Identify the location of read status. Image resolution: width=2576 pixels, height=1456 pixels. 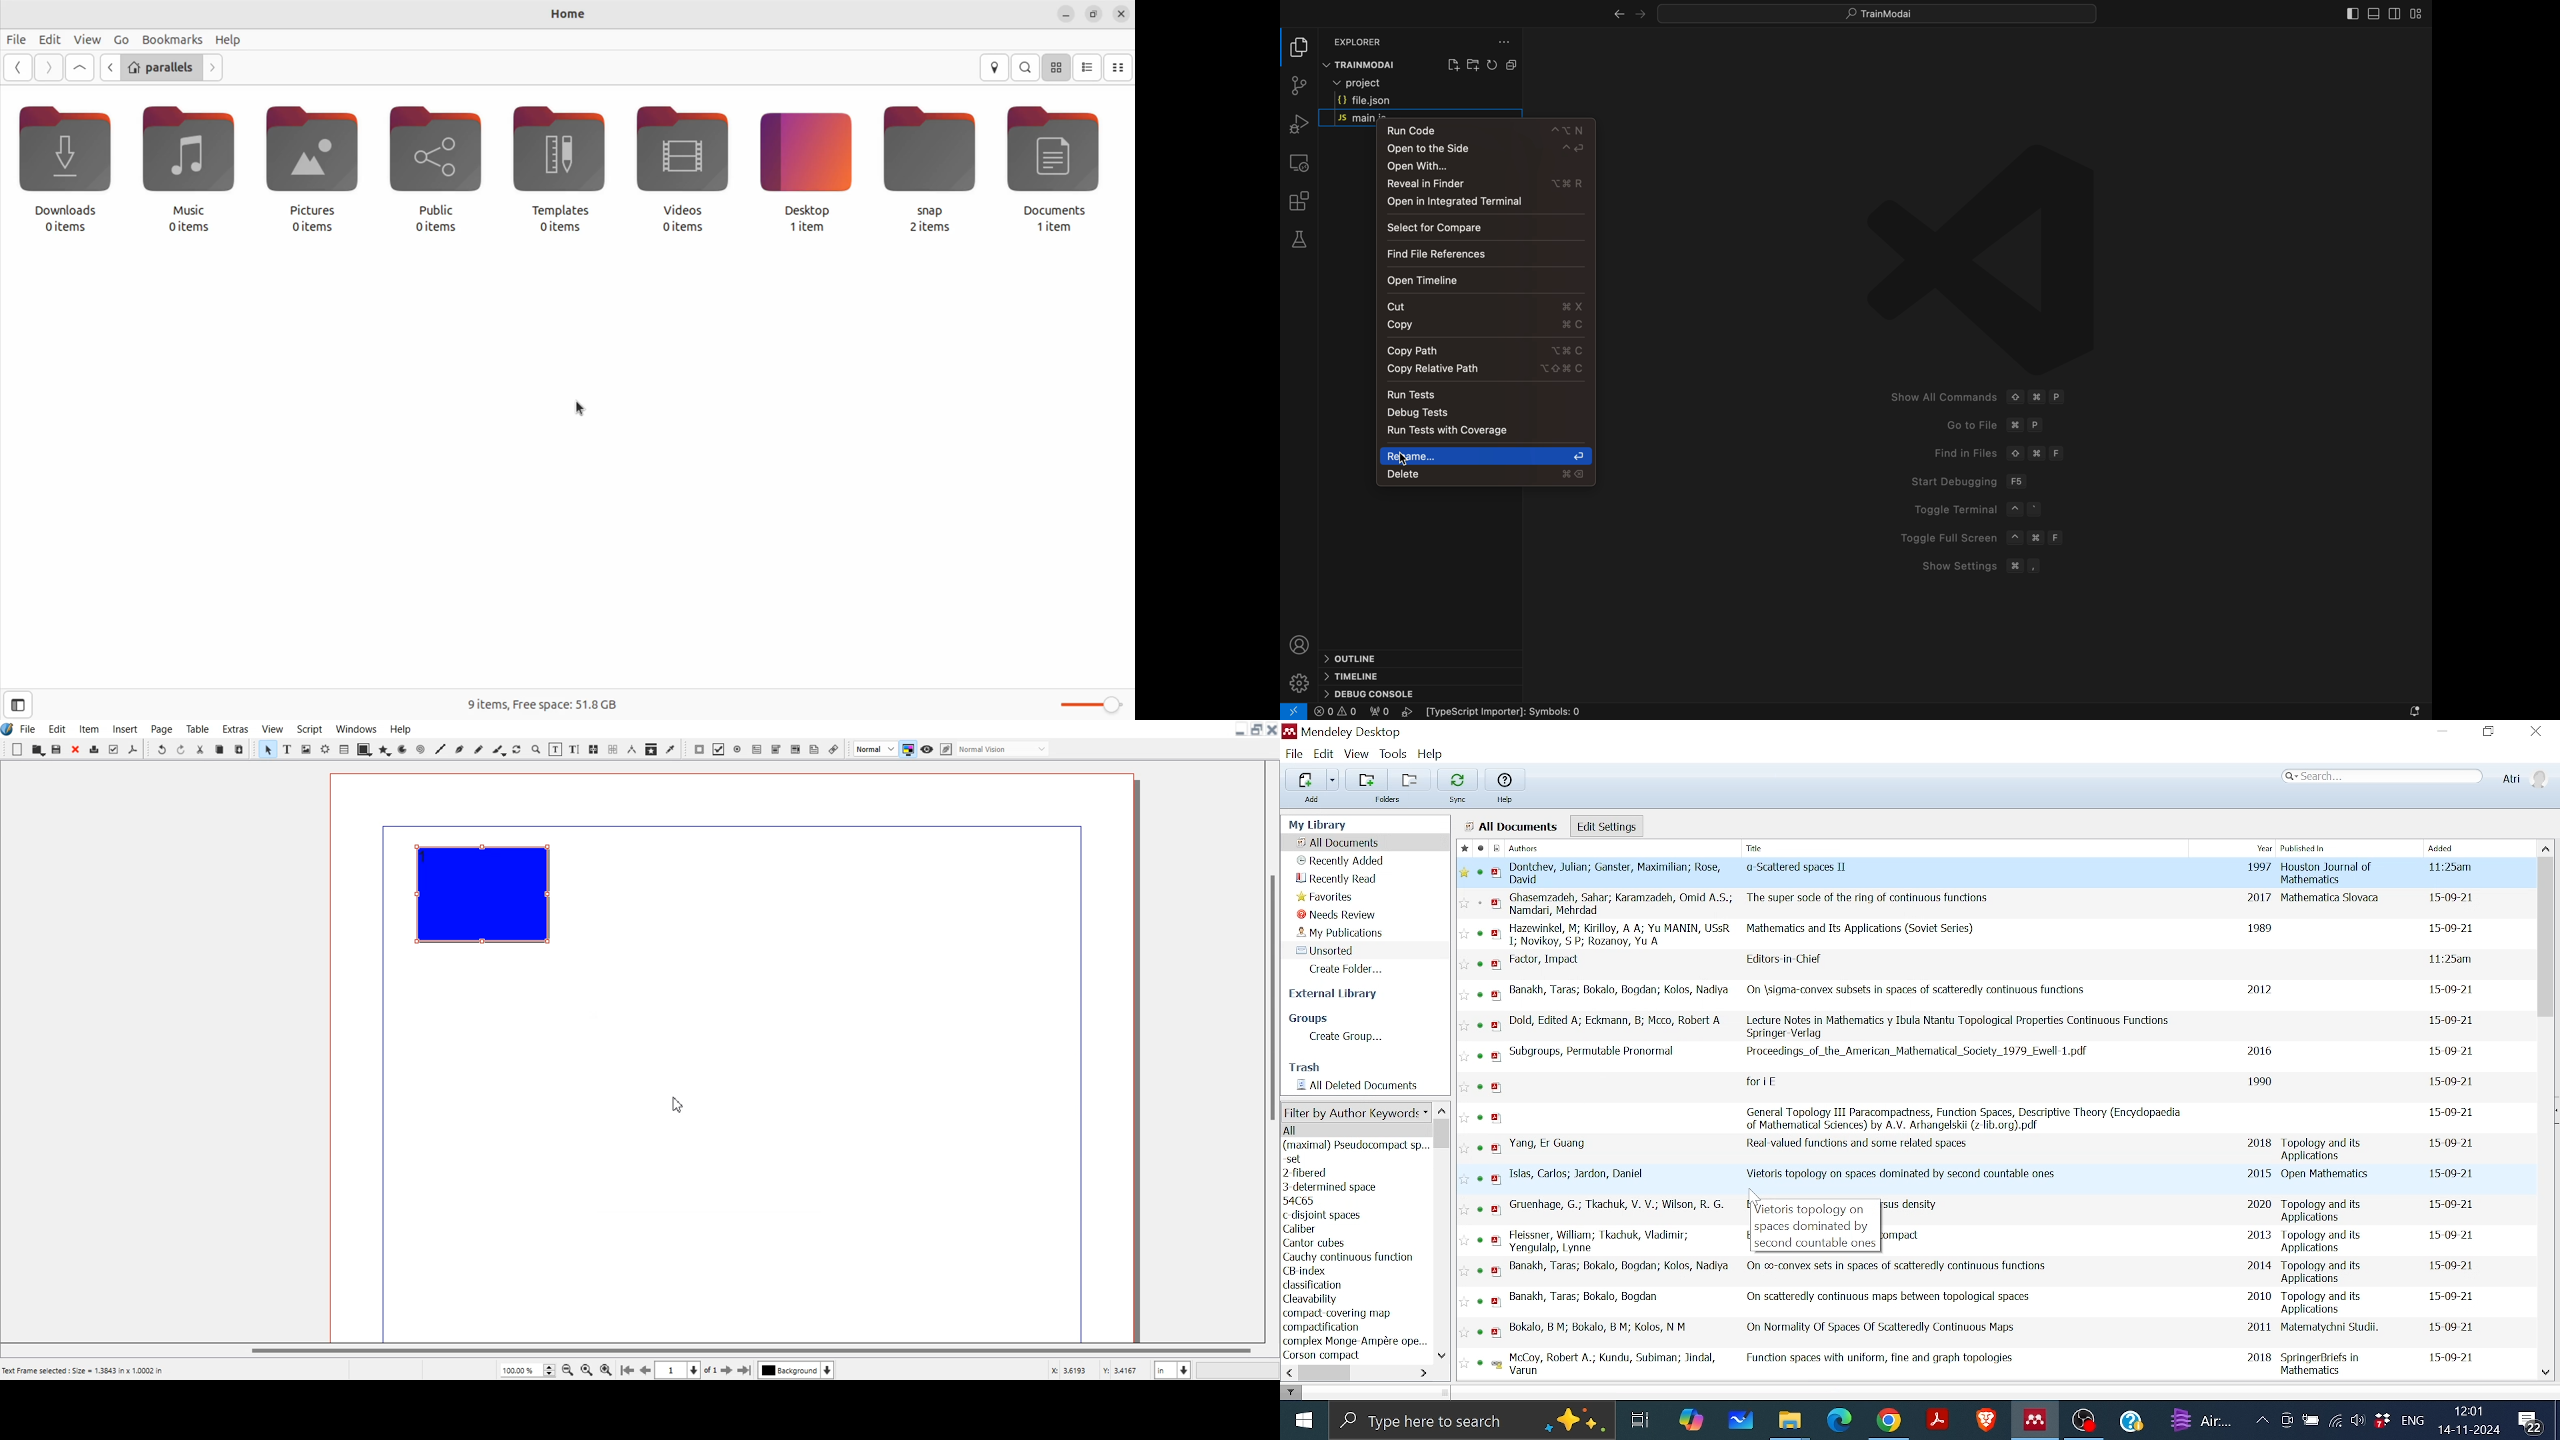
(1480, 995).